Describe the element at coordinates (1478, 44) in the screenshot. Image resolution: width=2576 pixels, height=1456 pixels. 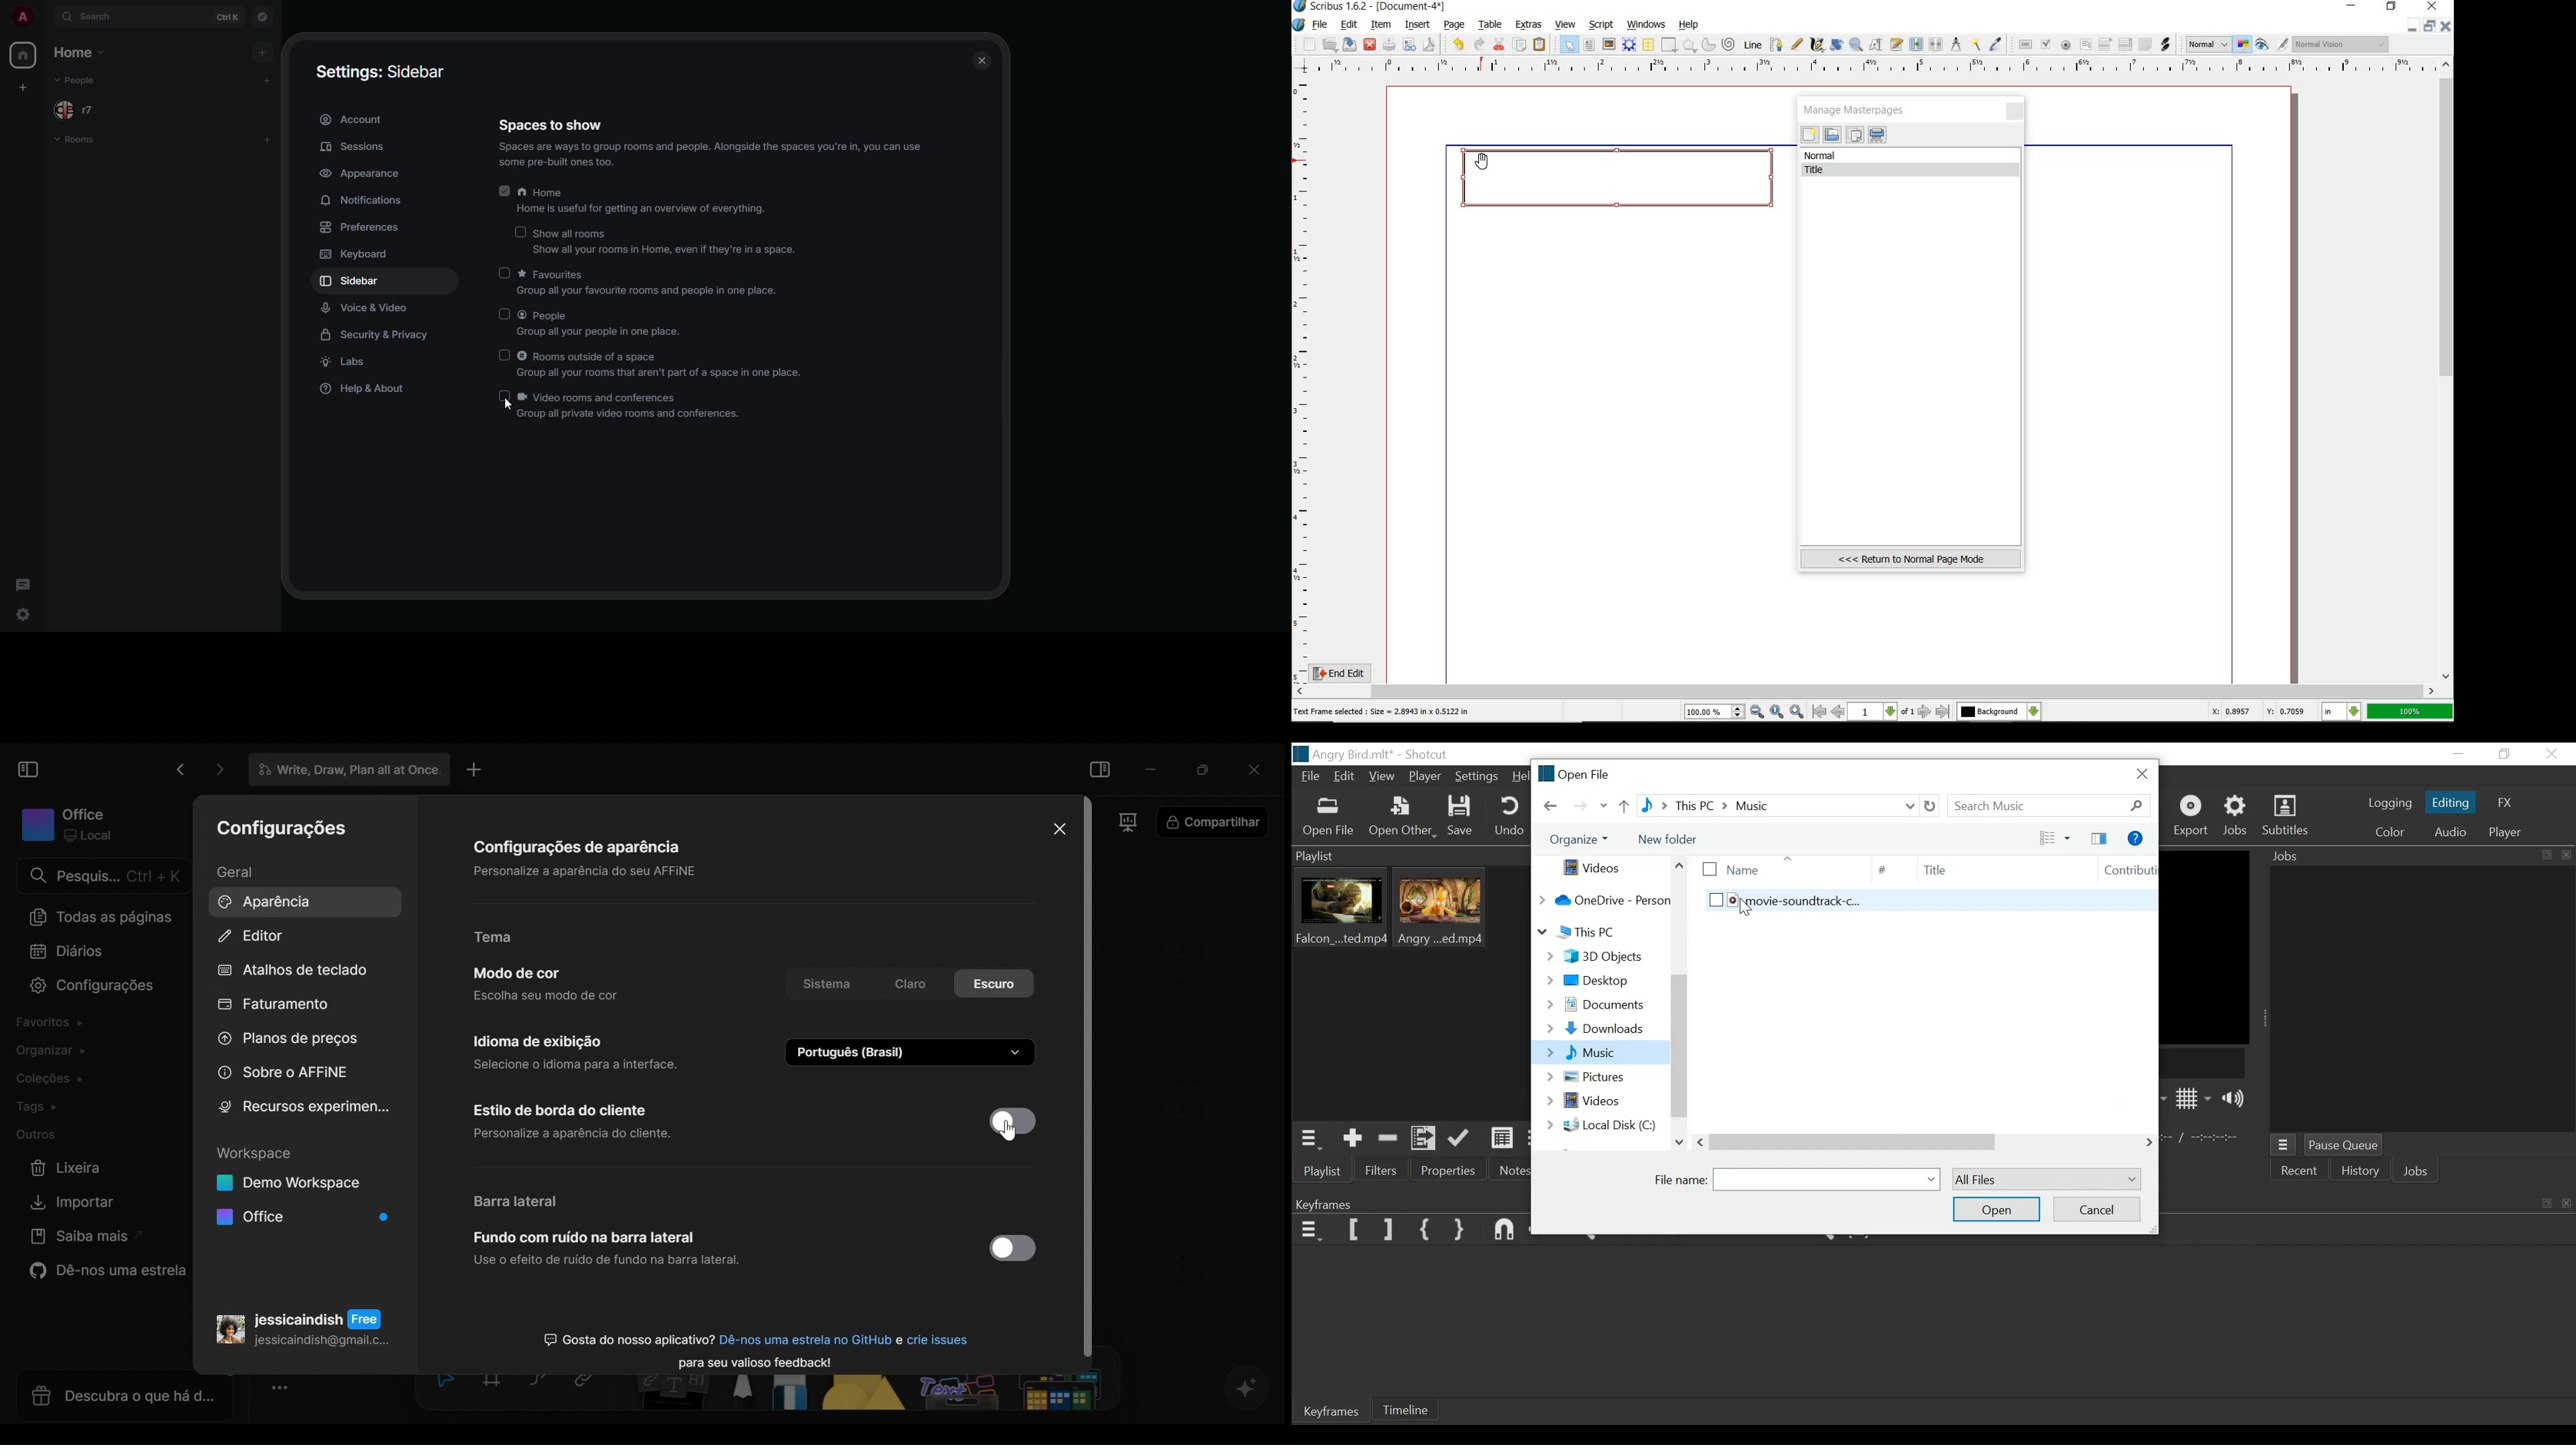
I see `redo` at that location.